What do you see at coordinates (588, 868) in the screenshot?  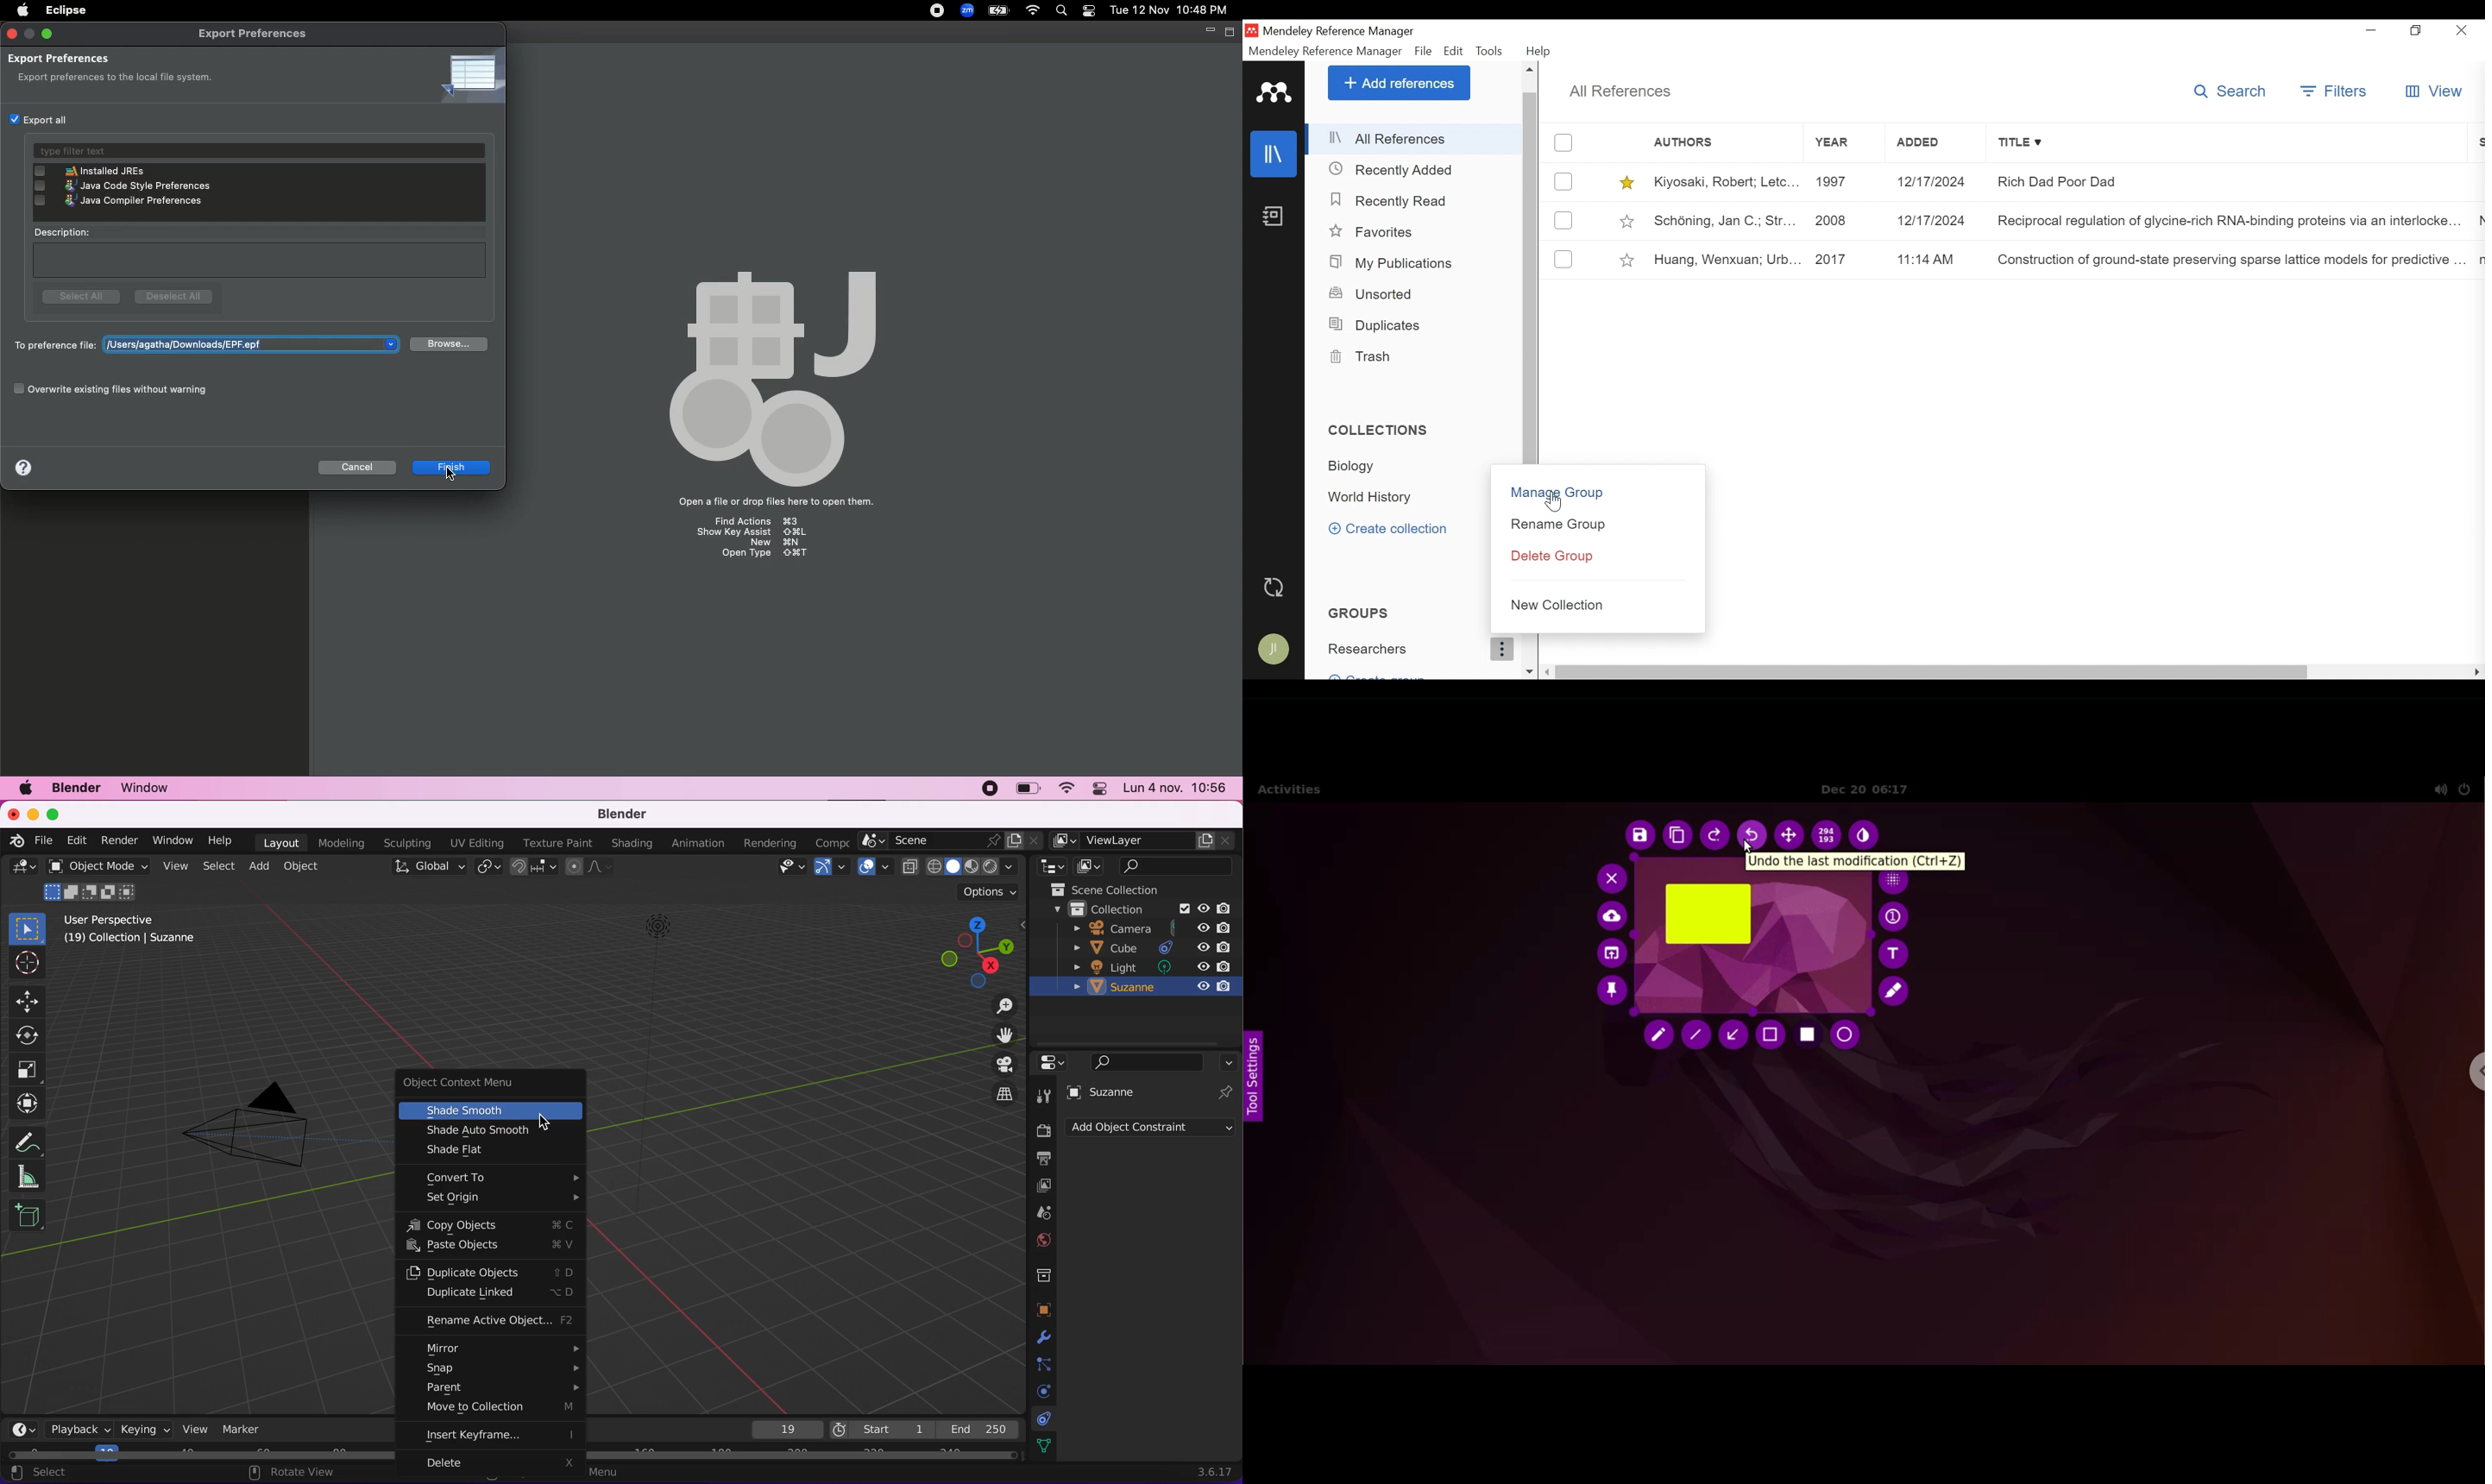 I see `proportional editing objects` at bounding box center [588, 868].